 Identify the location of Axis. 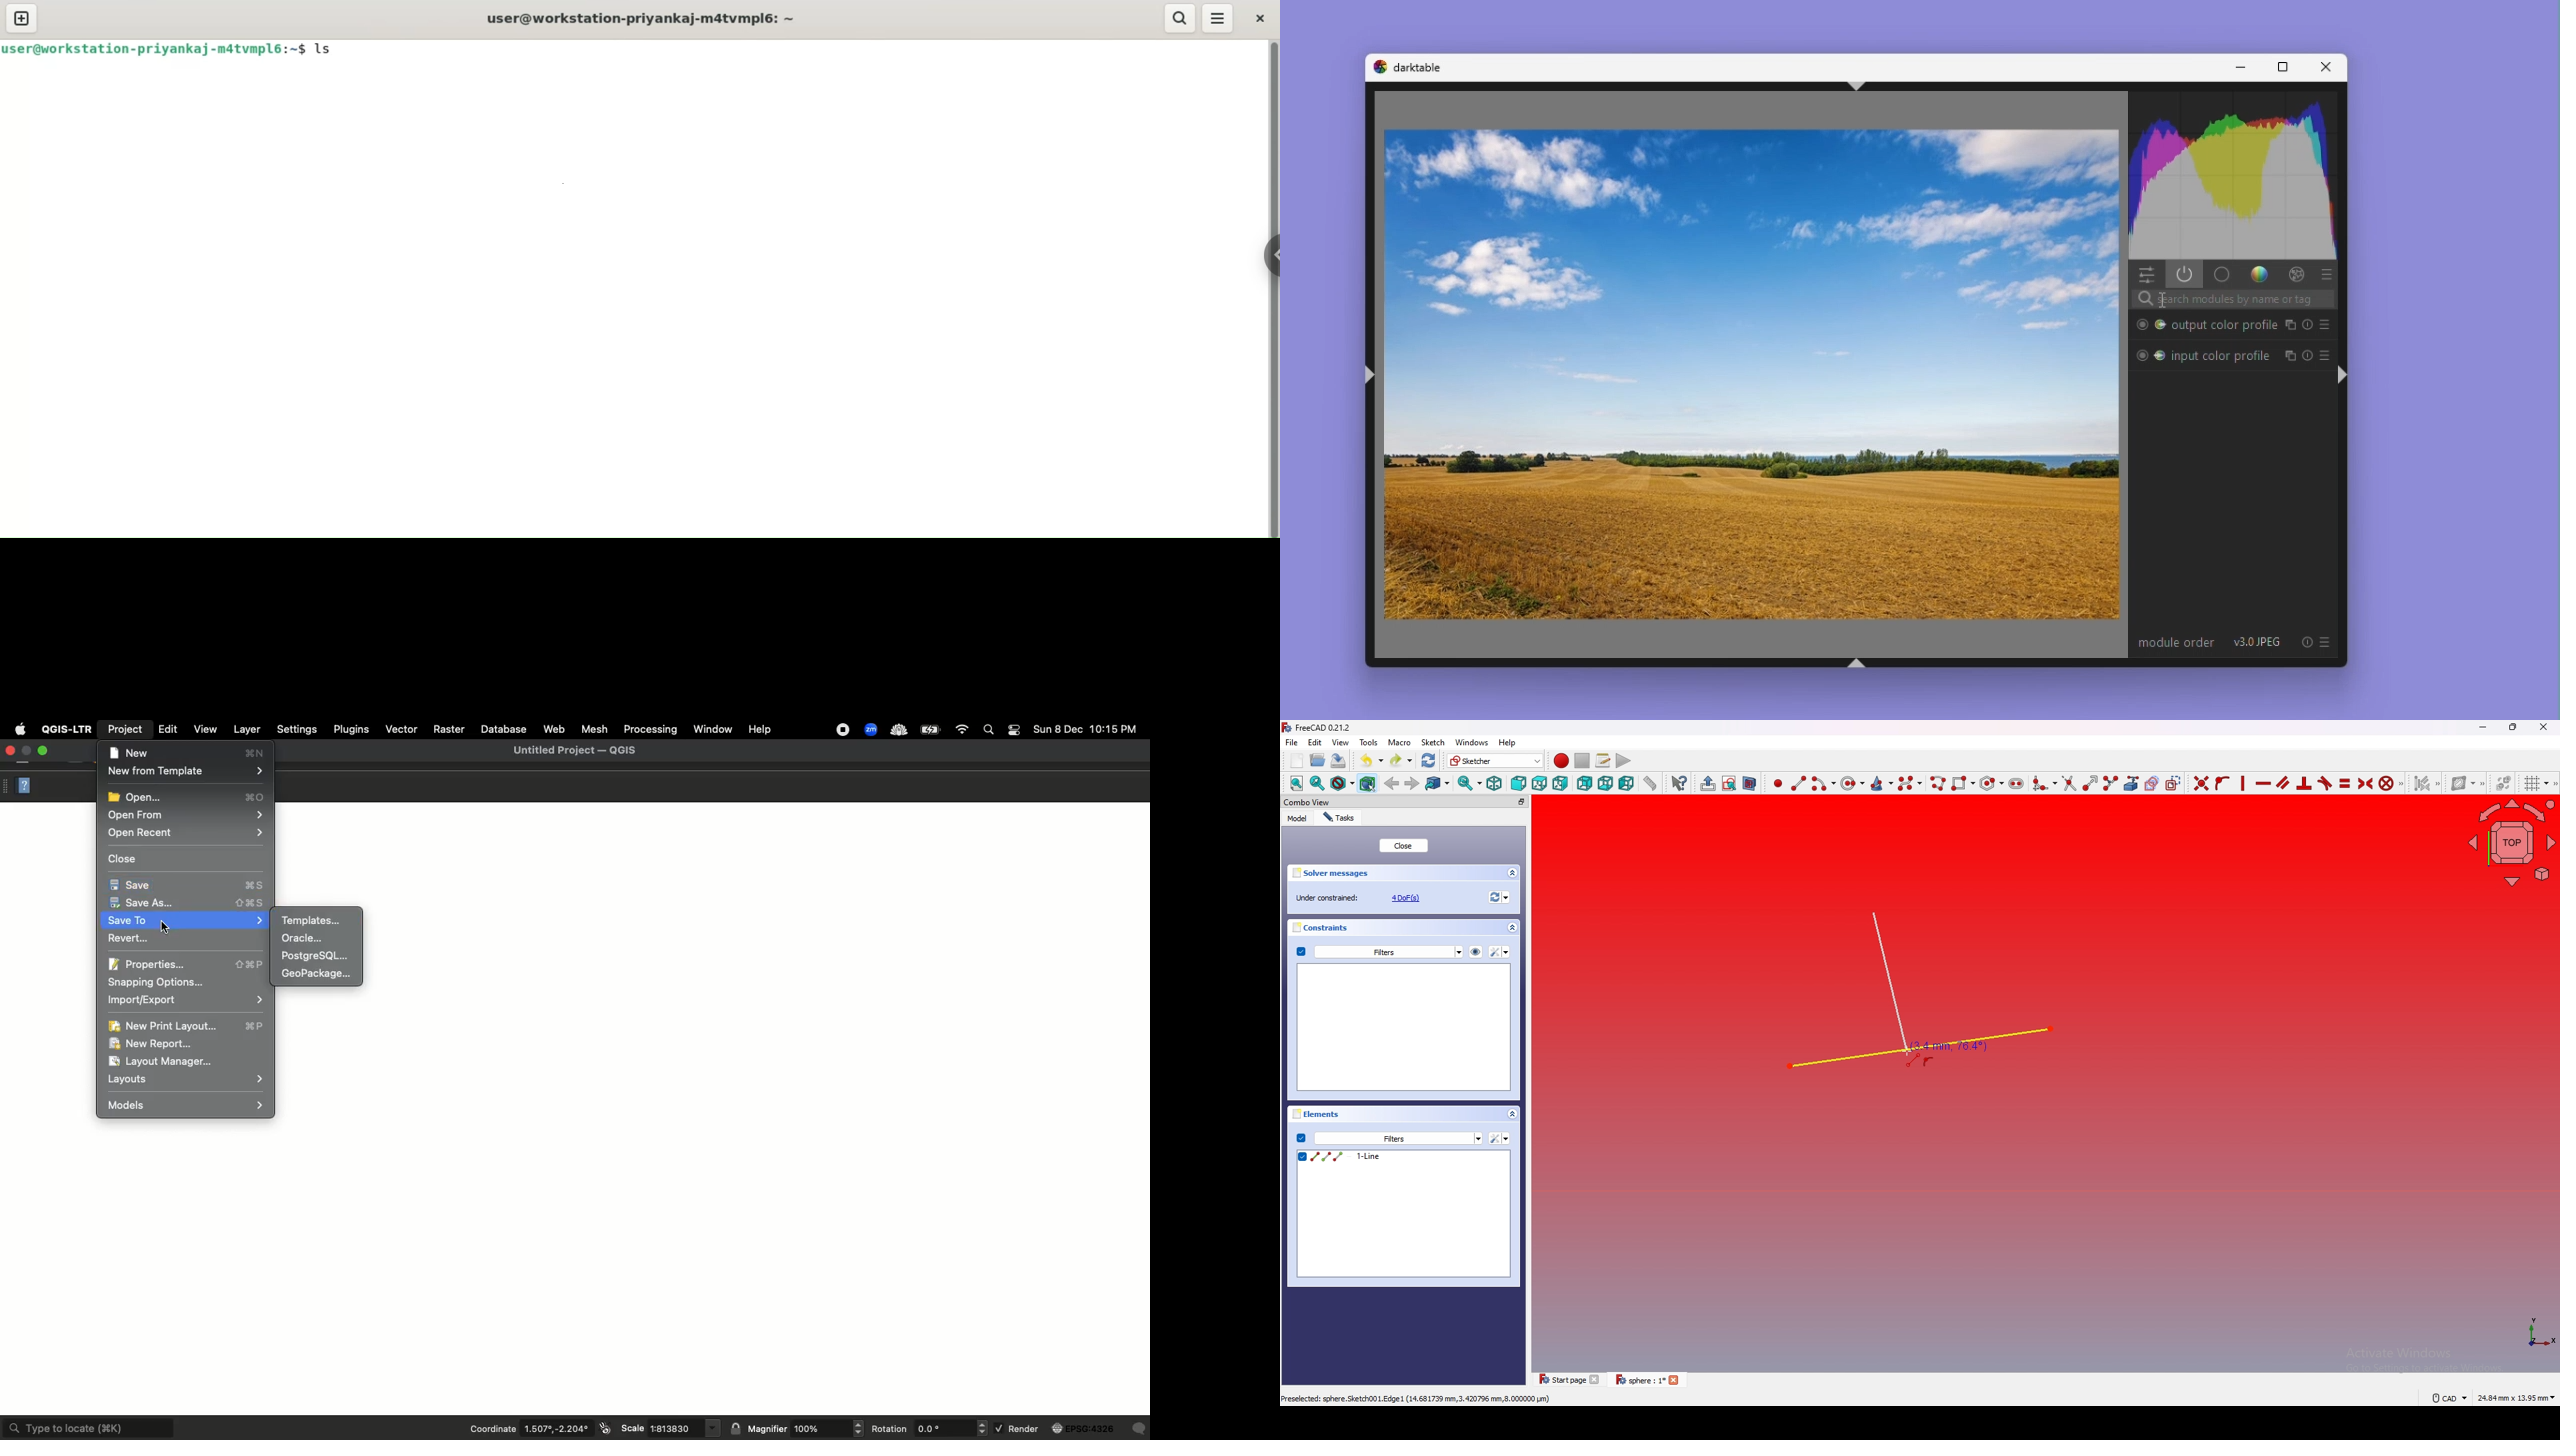
(2535, 1333).